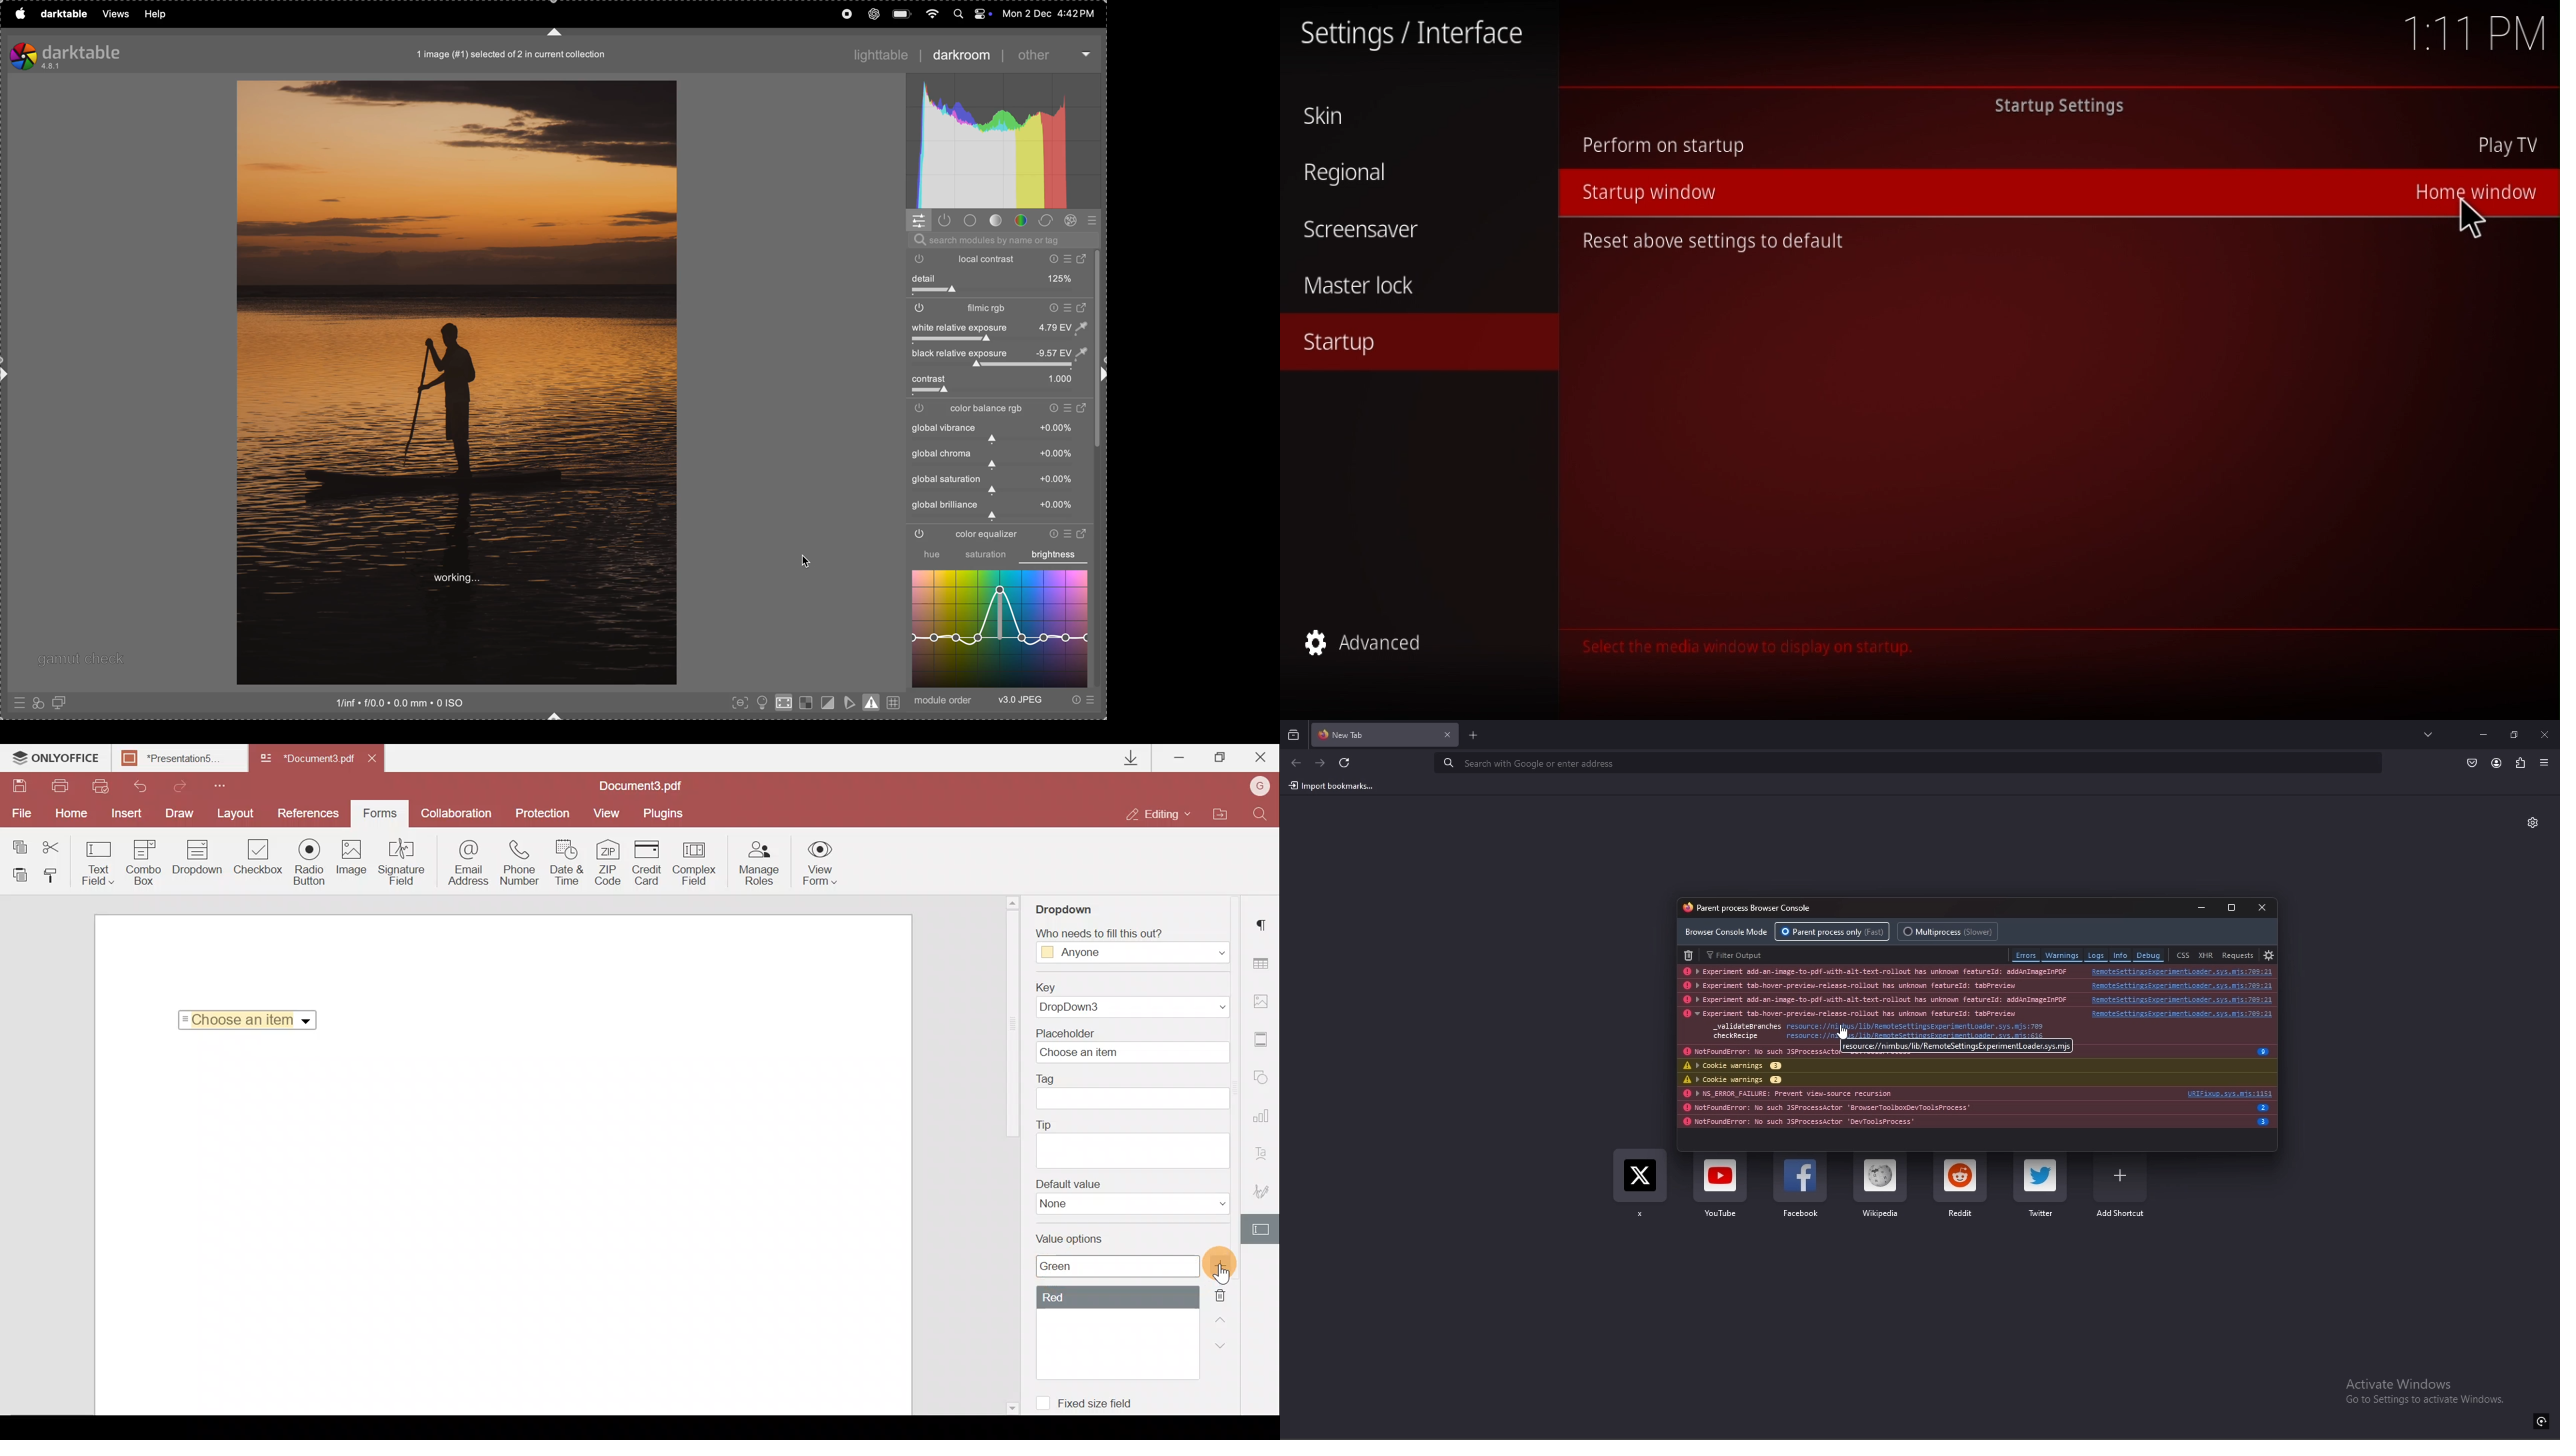 This screenshot has width=2576, height=1456. What do you see at coordinates (2541, 1421) in the screenshot?
I see `icon` at bounding box center [2541, 1421].